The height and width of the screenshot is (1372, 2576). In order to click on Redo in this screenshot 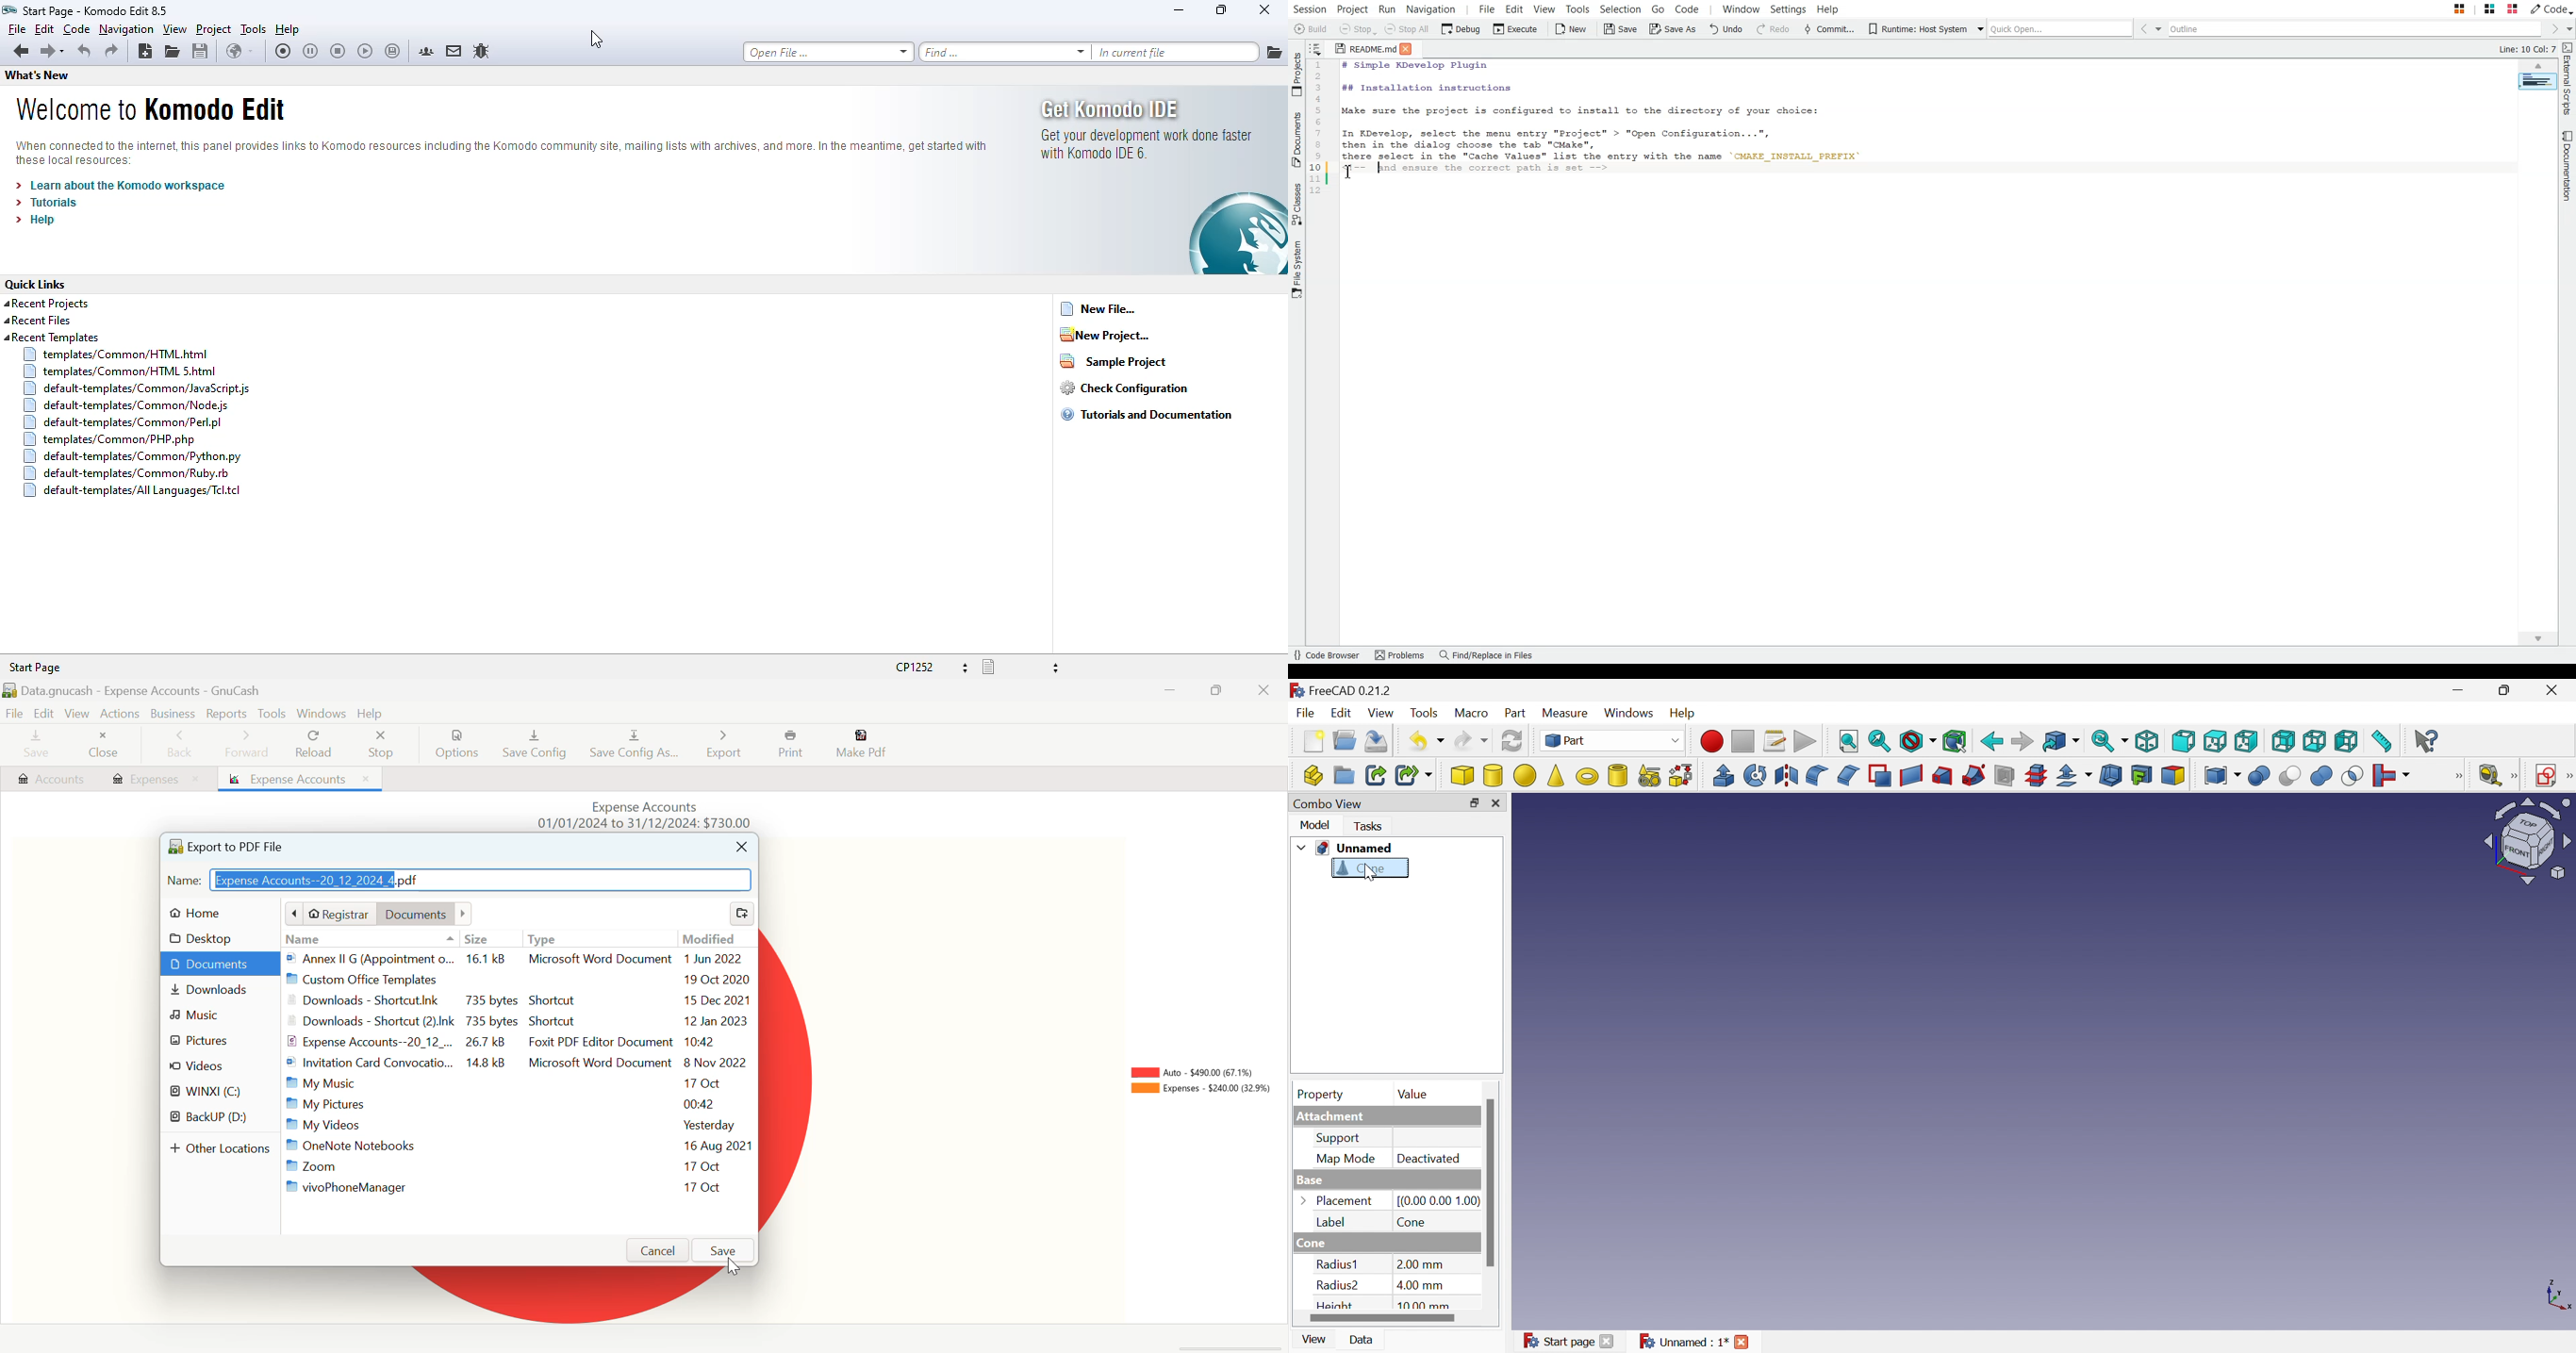, I will do `click(1470, 741)`.